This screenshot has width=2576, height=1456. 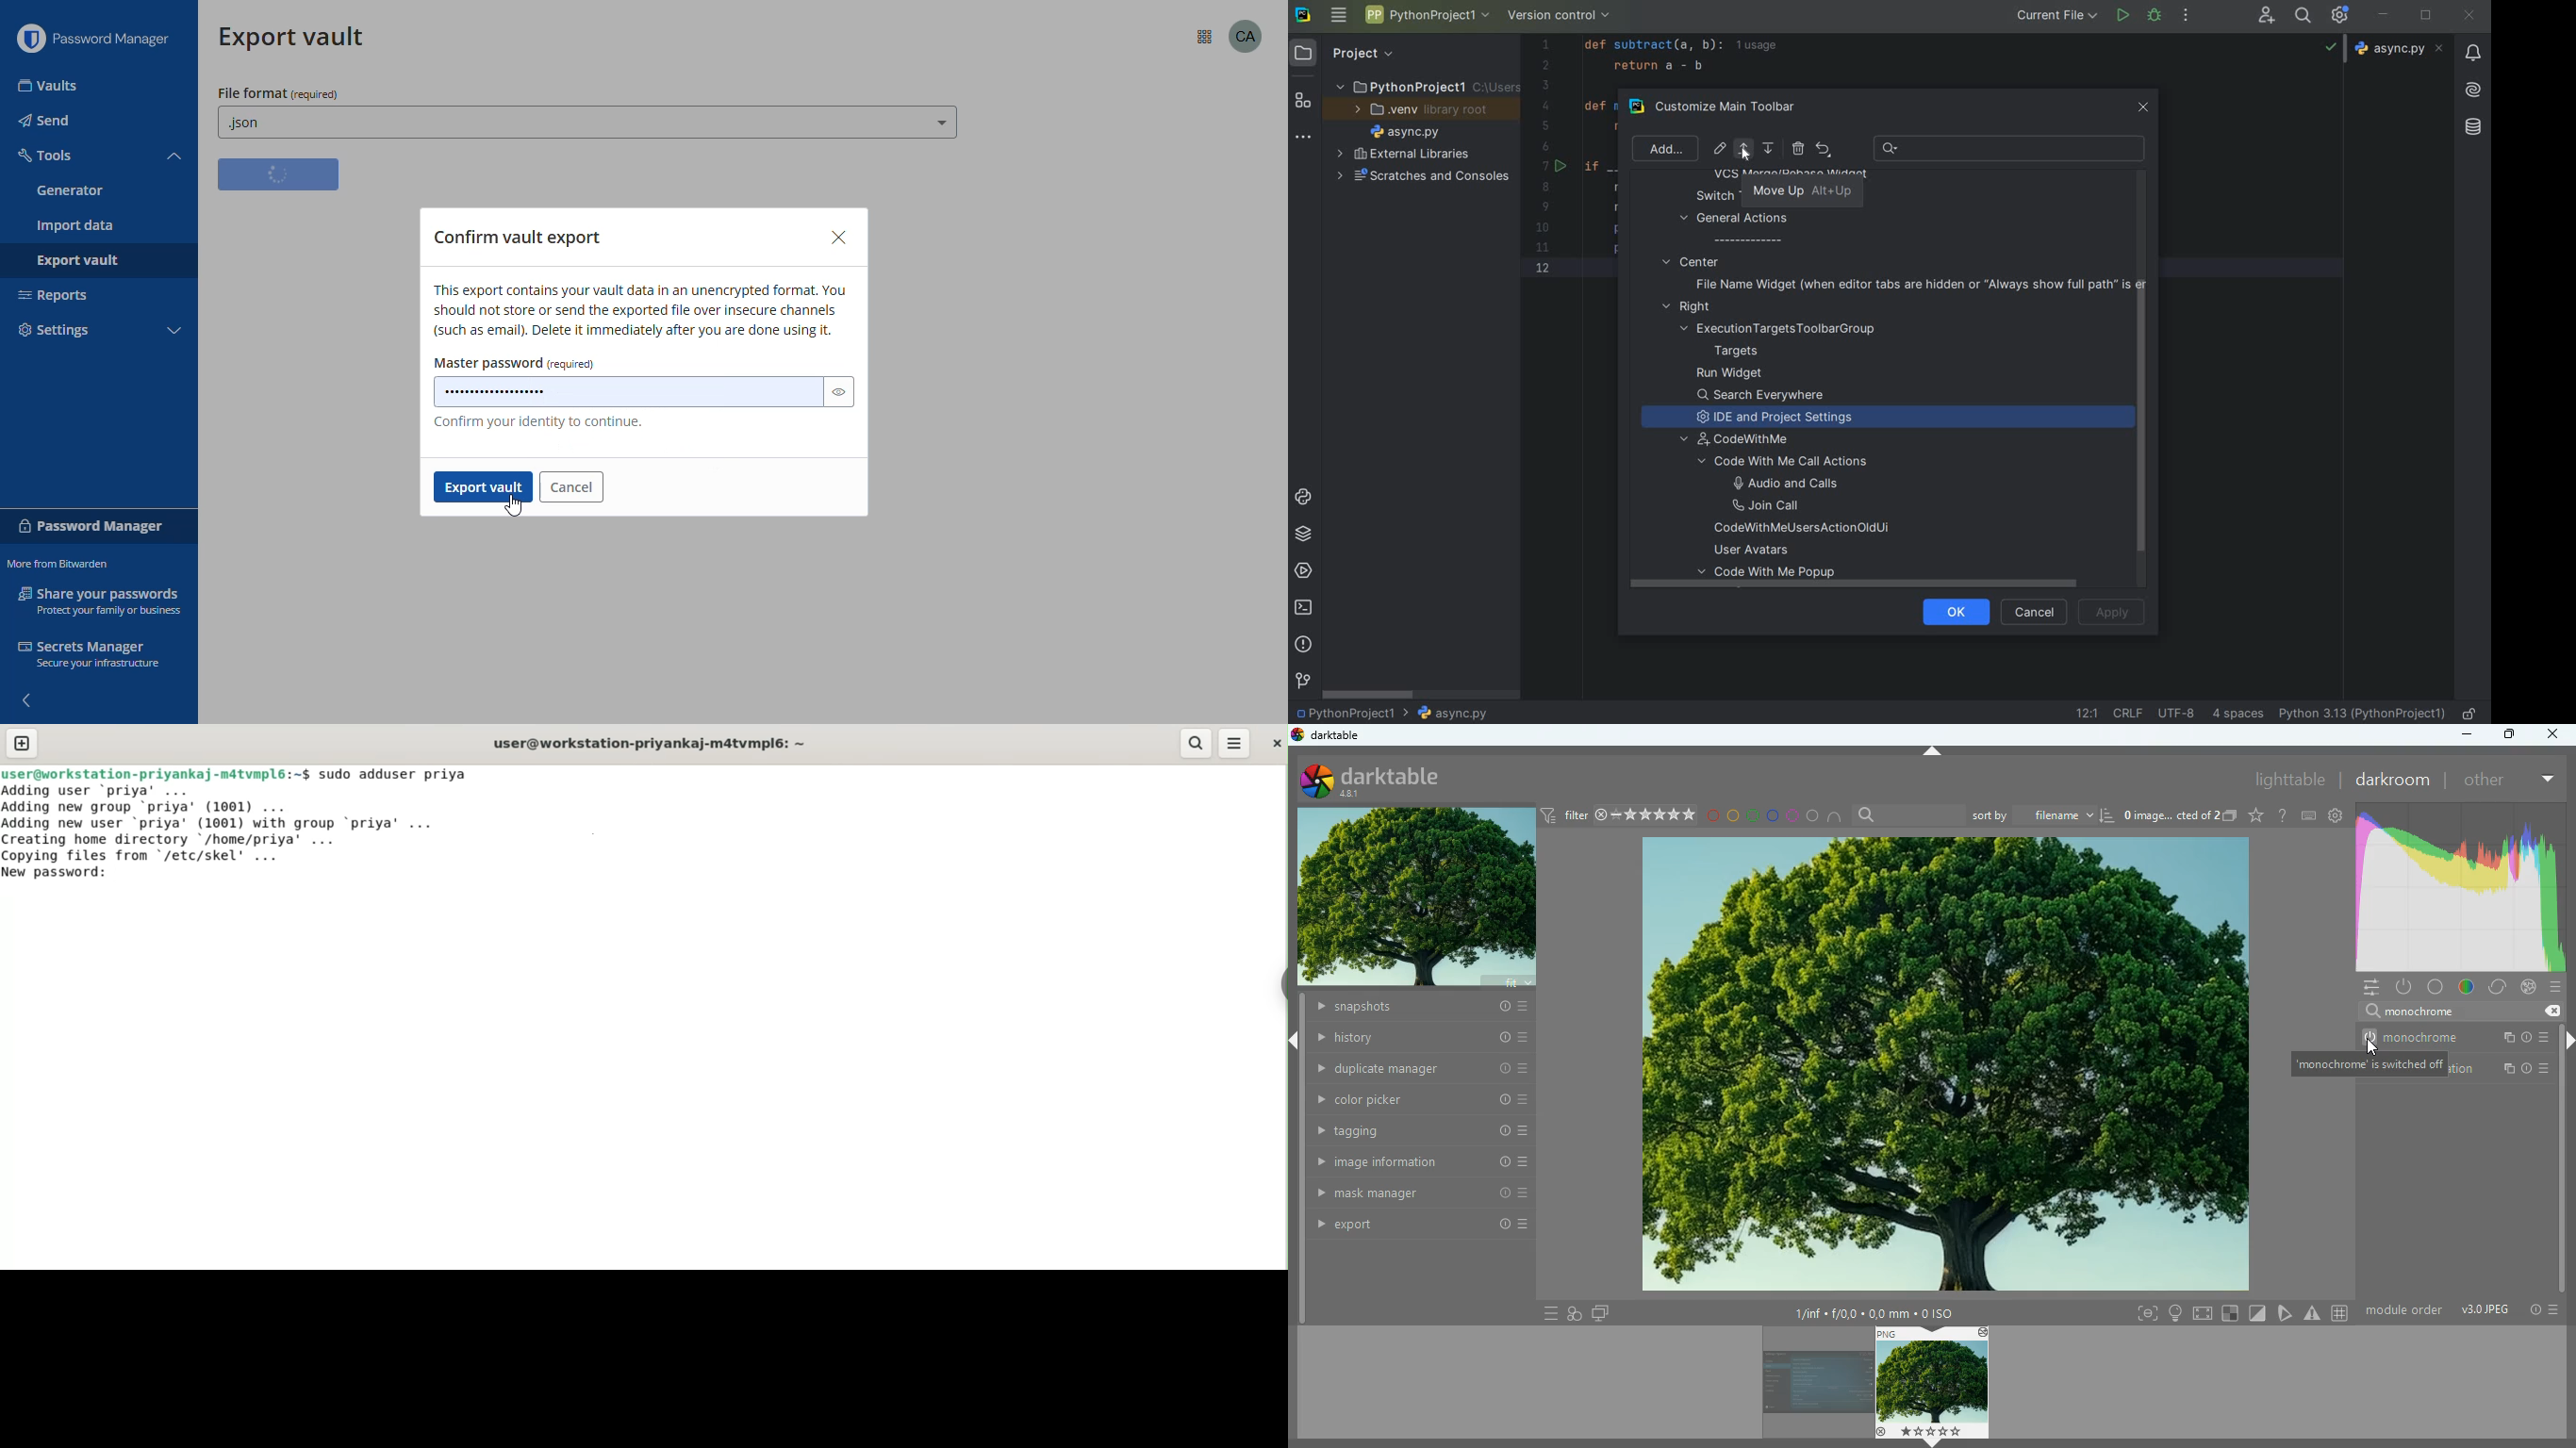 What do you see at coordinates (278, 174) in the screenshot?
I see `loading` at bounding box center [278, 174].